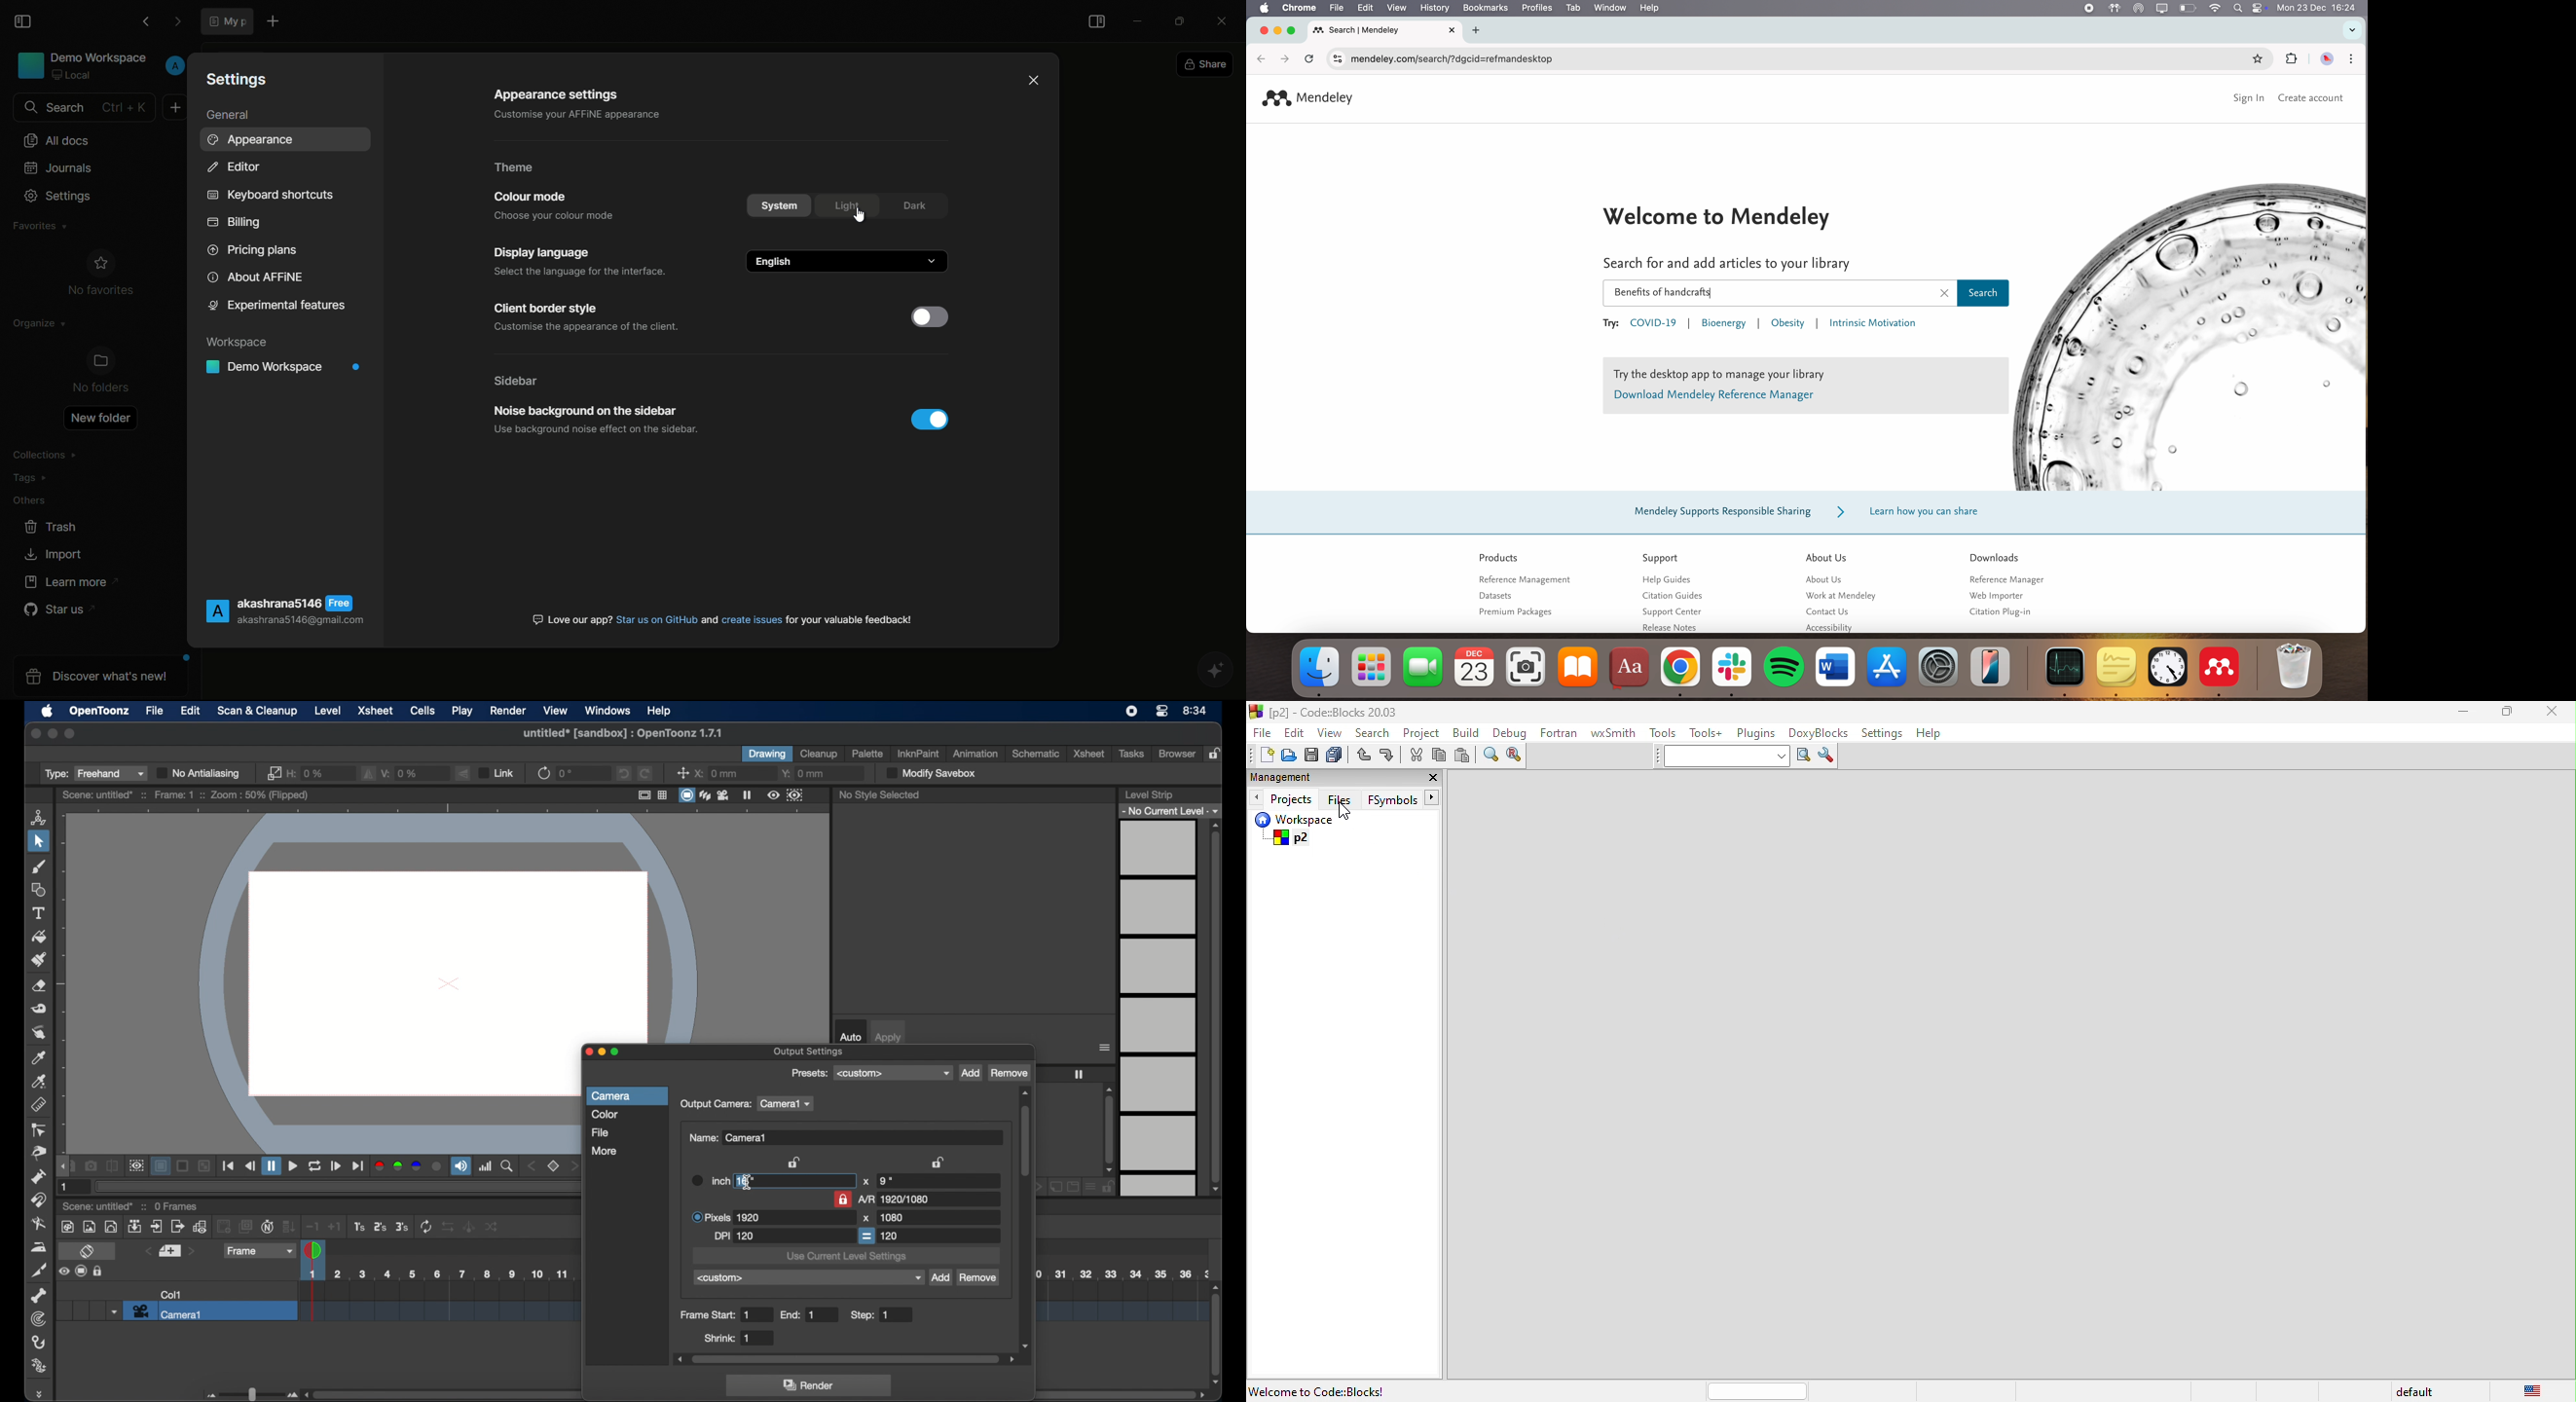 The width and height of the screenshot is (2576, 1428). What do you see at coordinates (1297, 734) in the screenshot?
I see `edit` at bounding box center [1297, 734].